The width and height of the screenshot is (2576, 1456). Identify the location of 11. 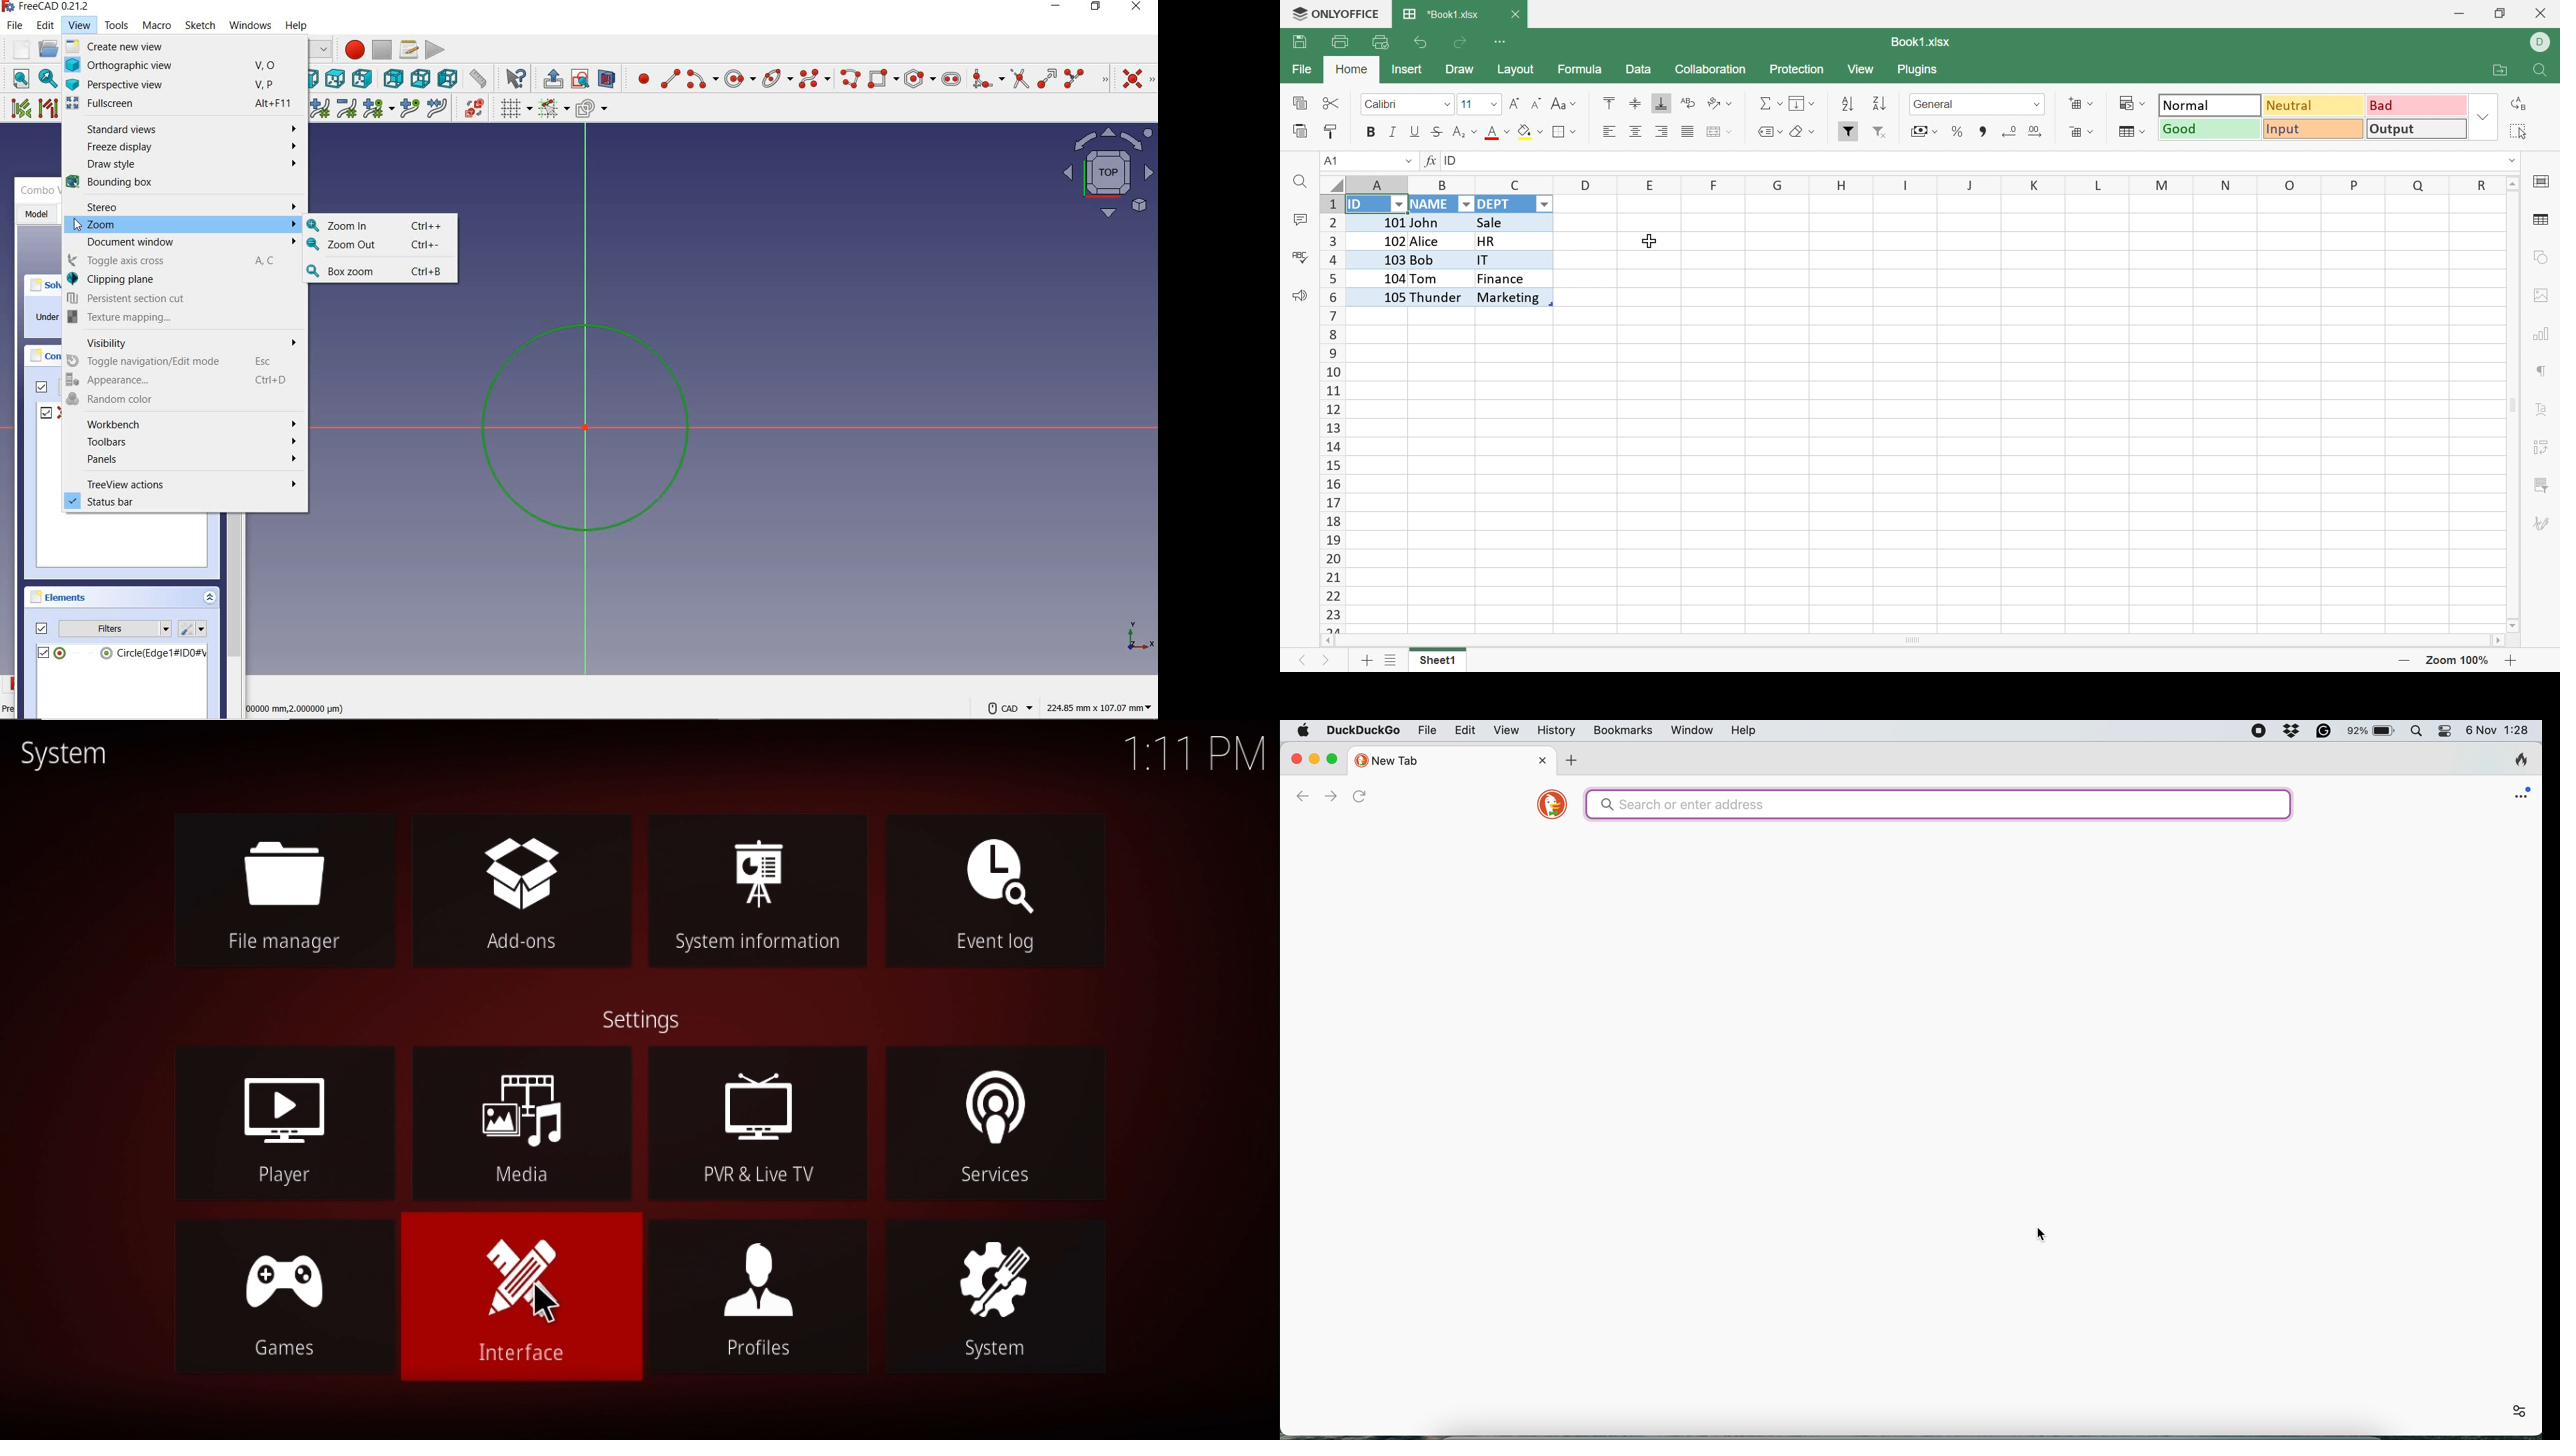
(1466, 104).